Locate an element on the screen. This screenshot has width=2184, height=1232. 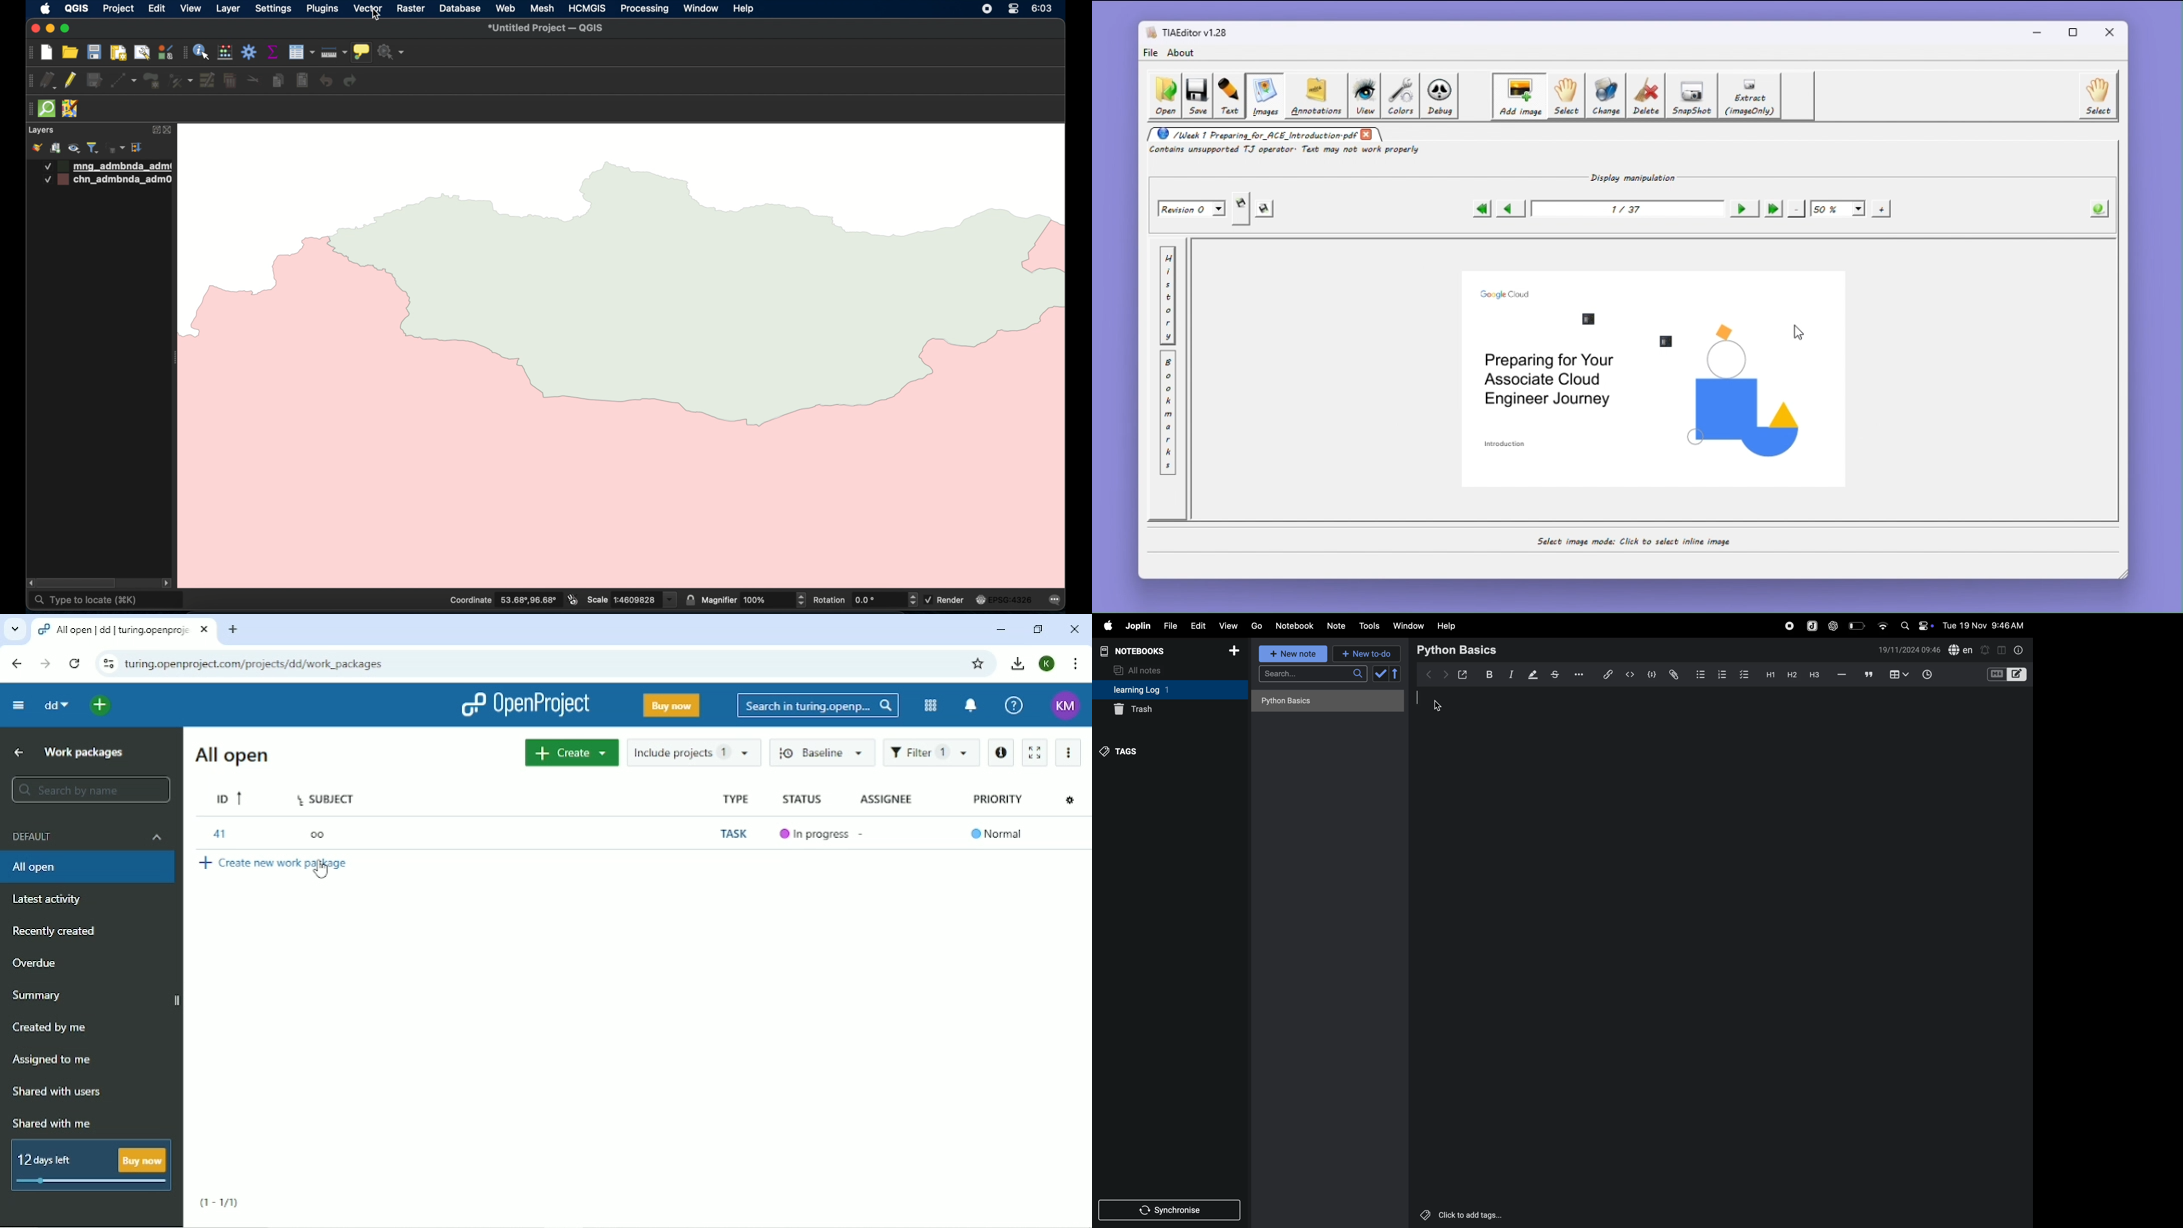
Search is located at coordinates (818, 705).